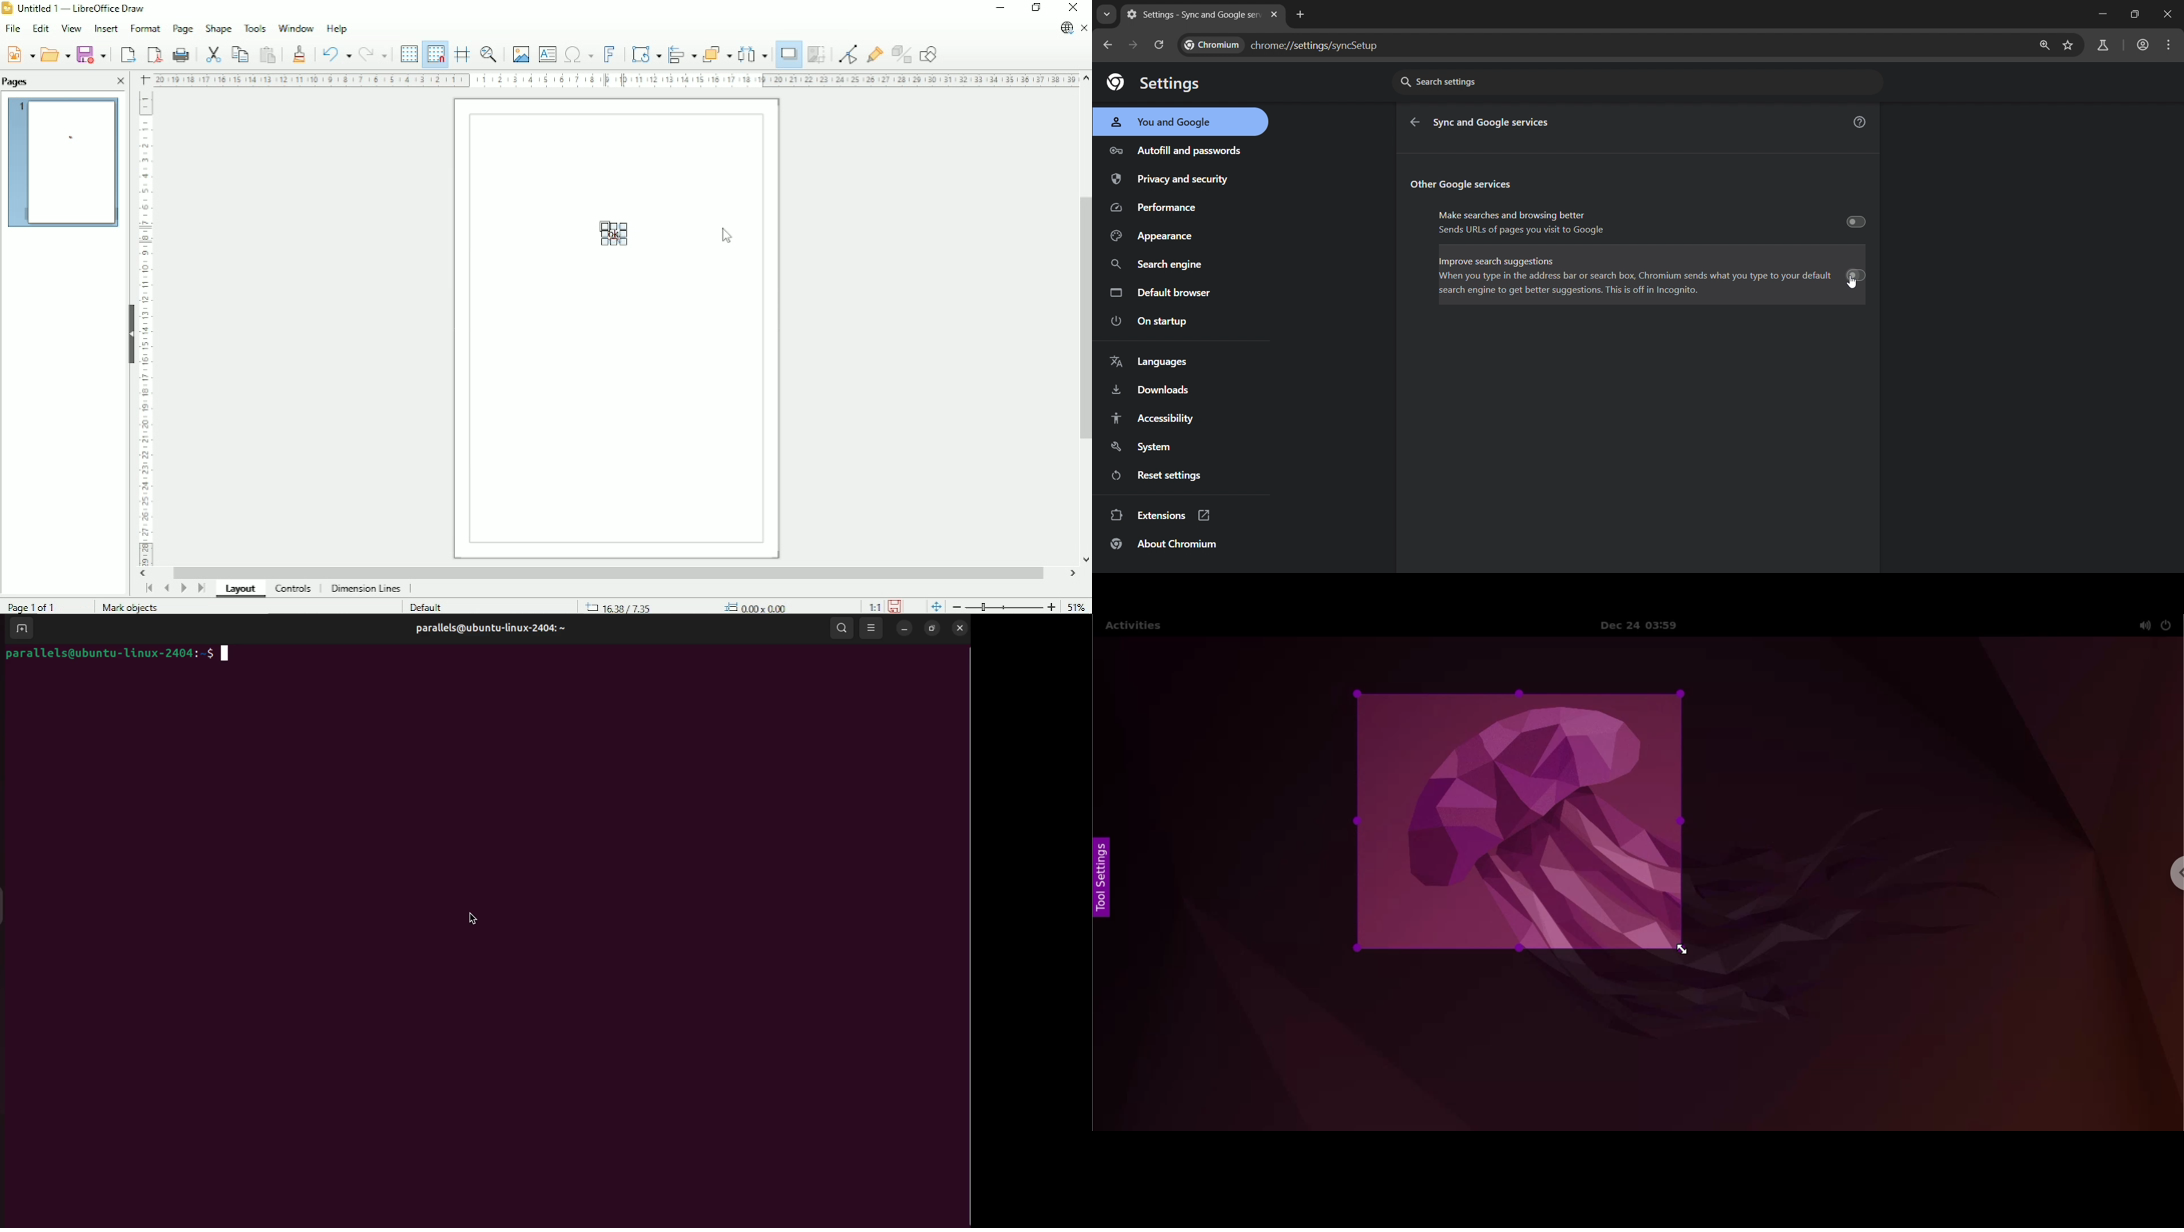 The height and width of the screenshot is (1232, 2184). I want to click on close, so click(959, 628).